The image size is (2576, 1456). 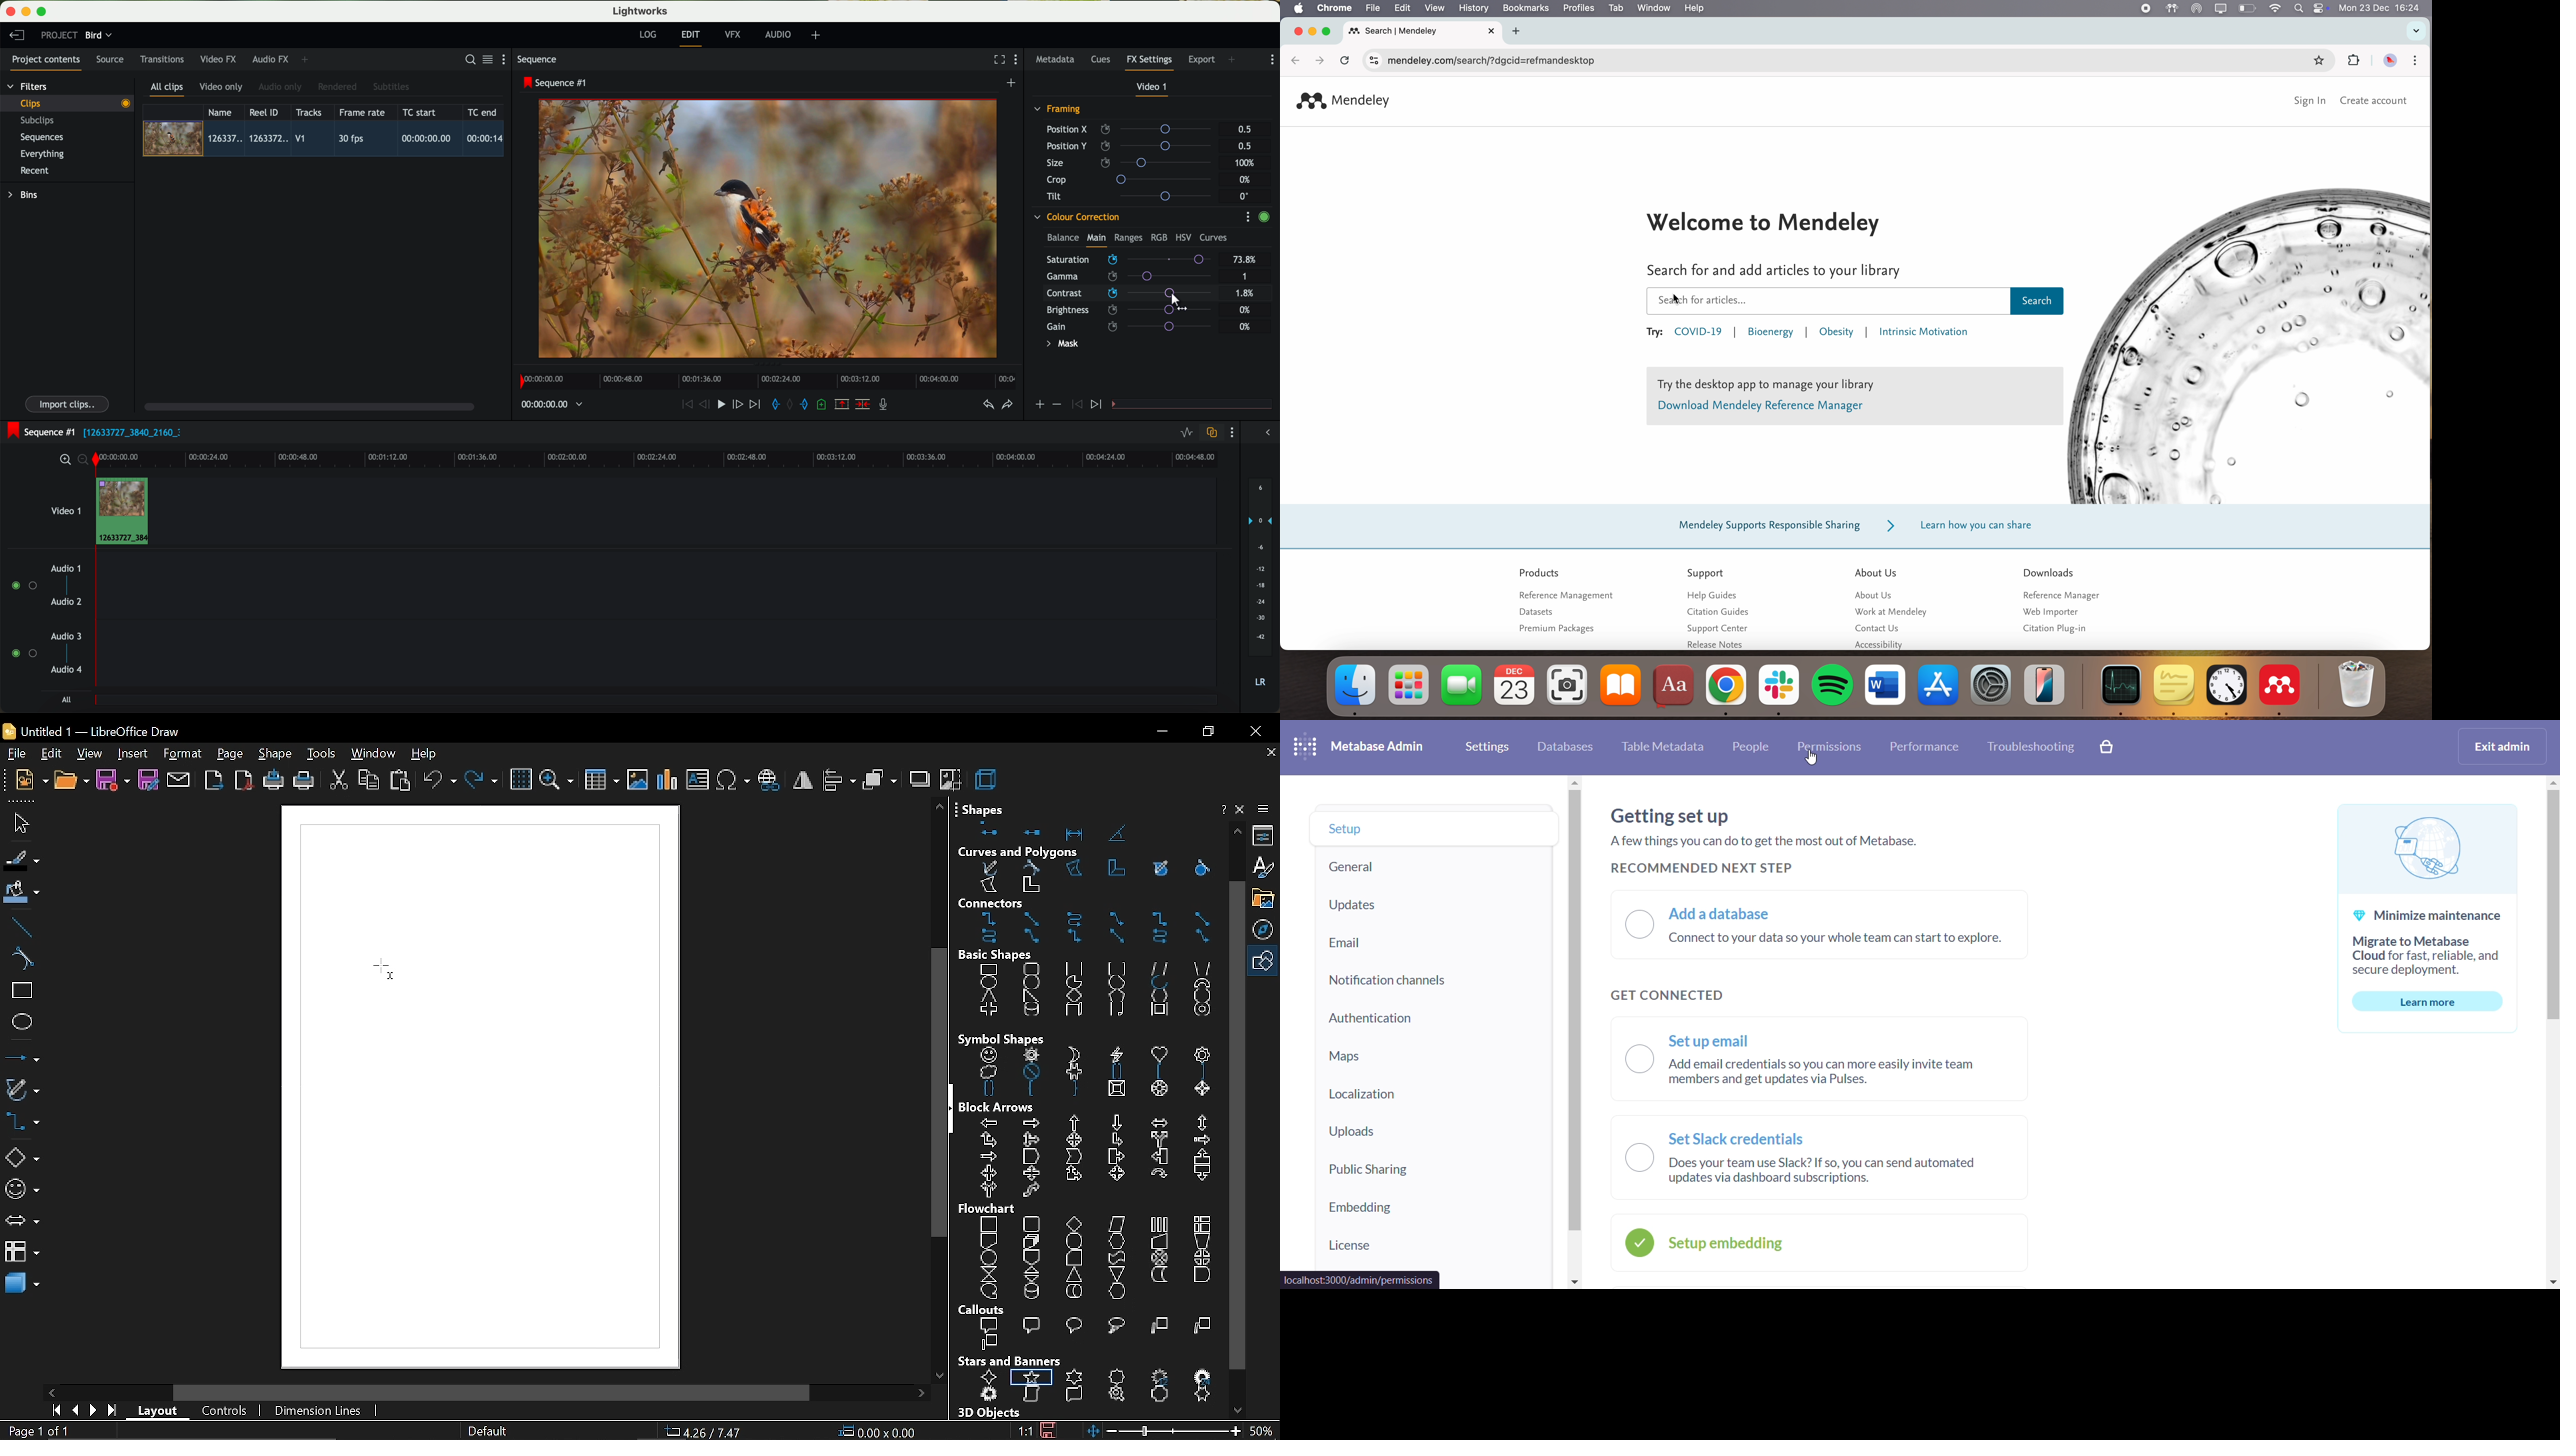 I want to click on horizontal scroll bar, so click(x=487, y=1391).